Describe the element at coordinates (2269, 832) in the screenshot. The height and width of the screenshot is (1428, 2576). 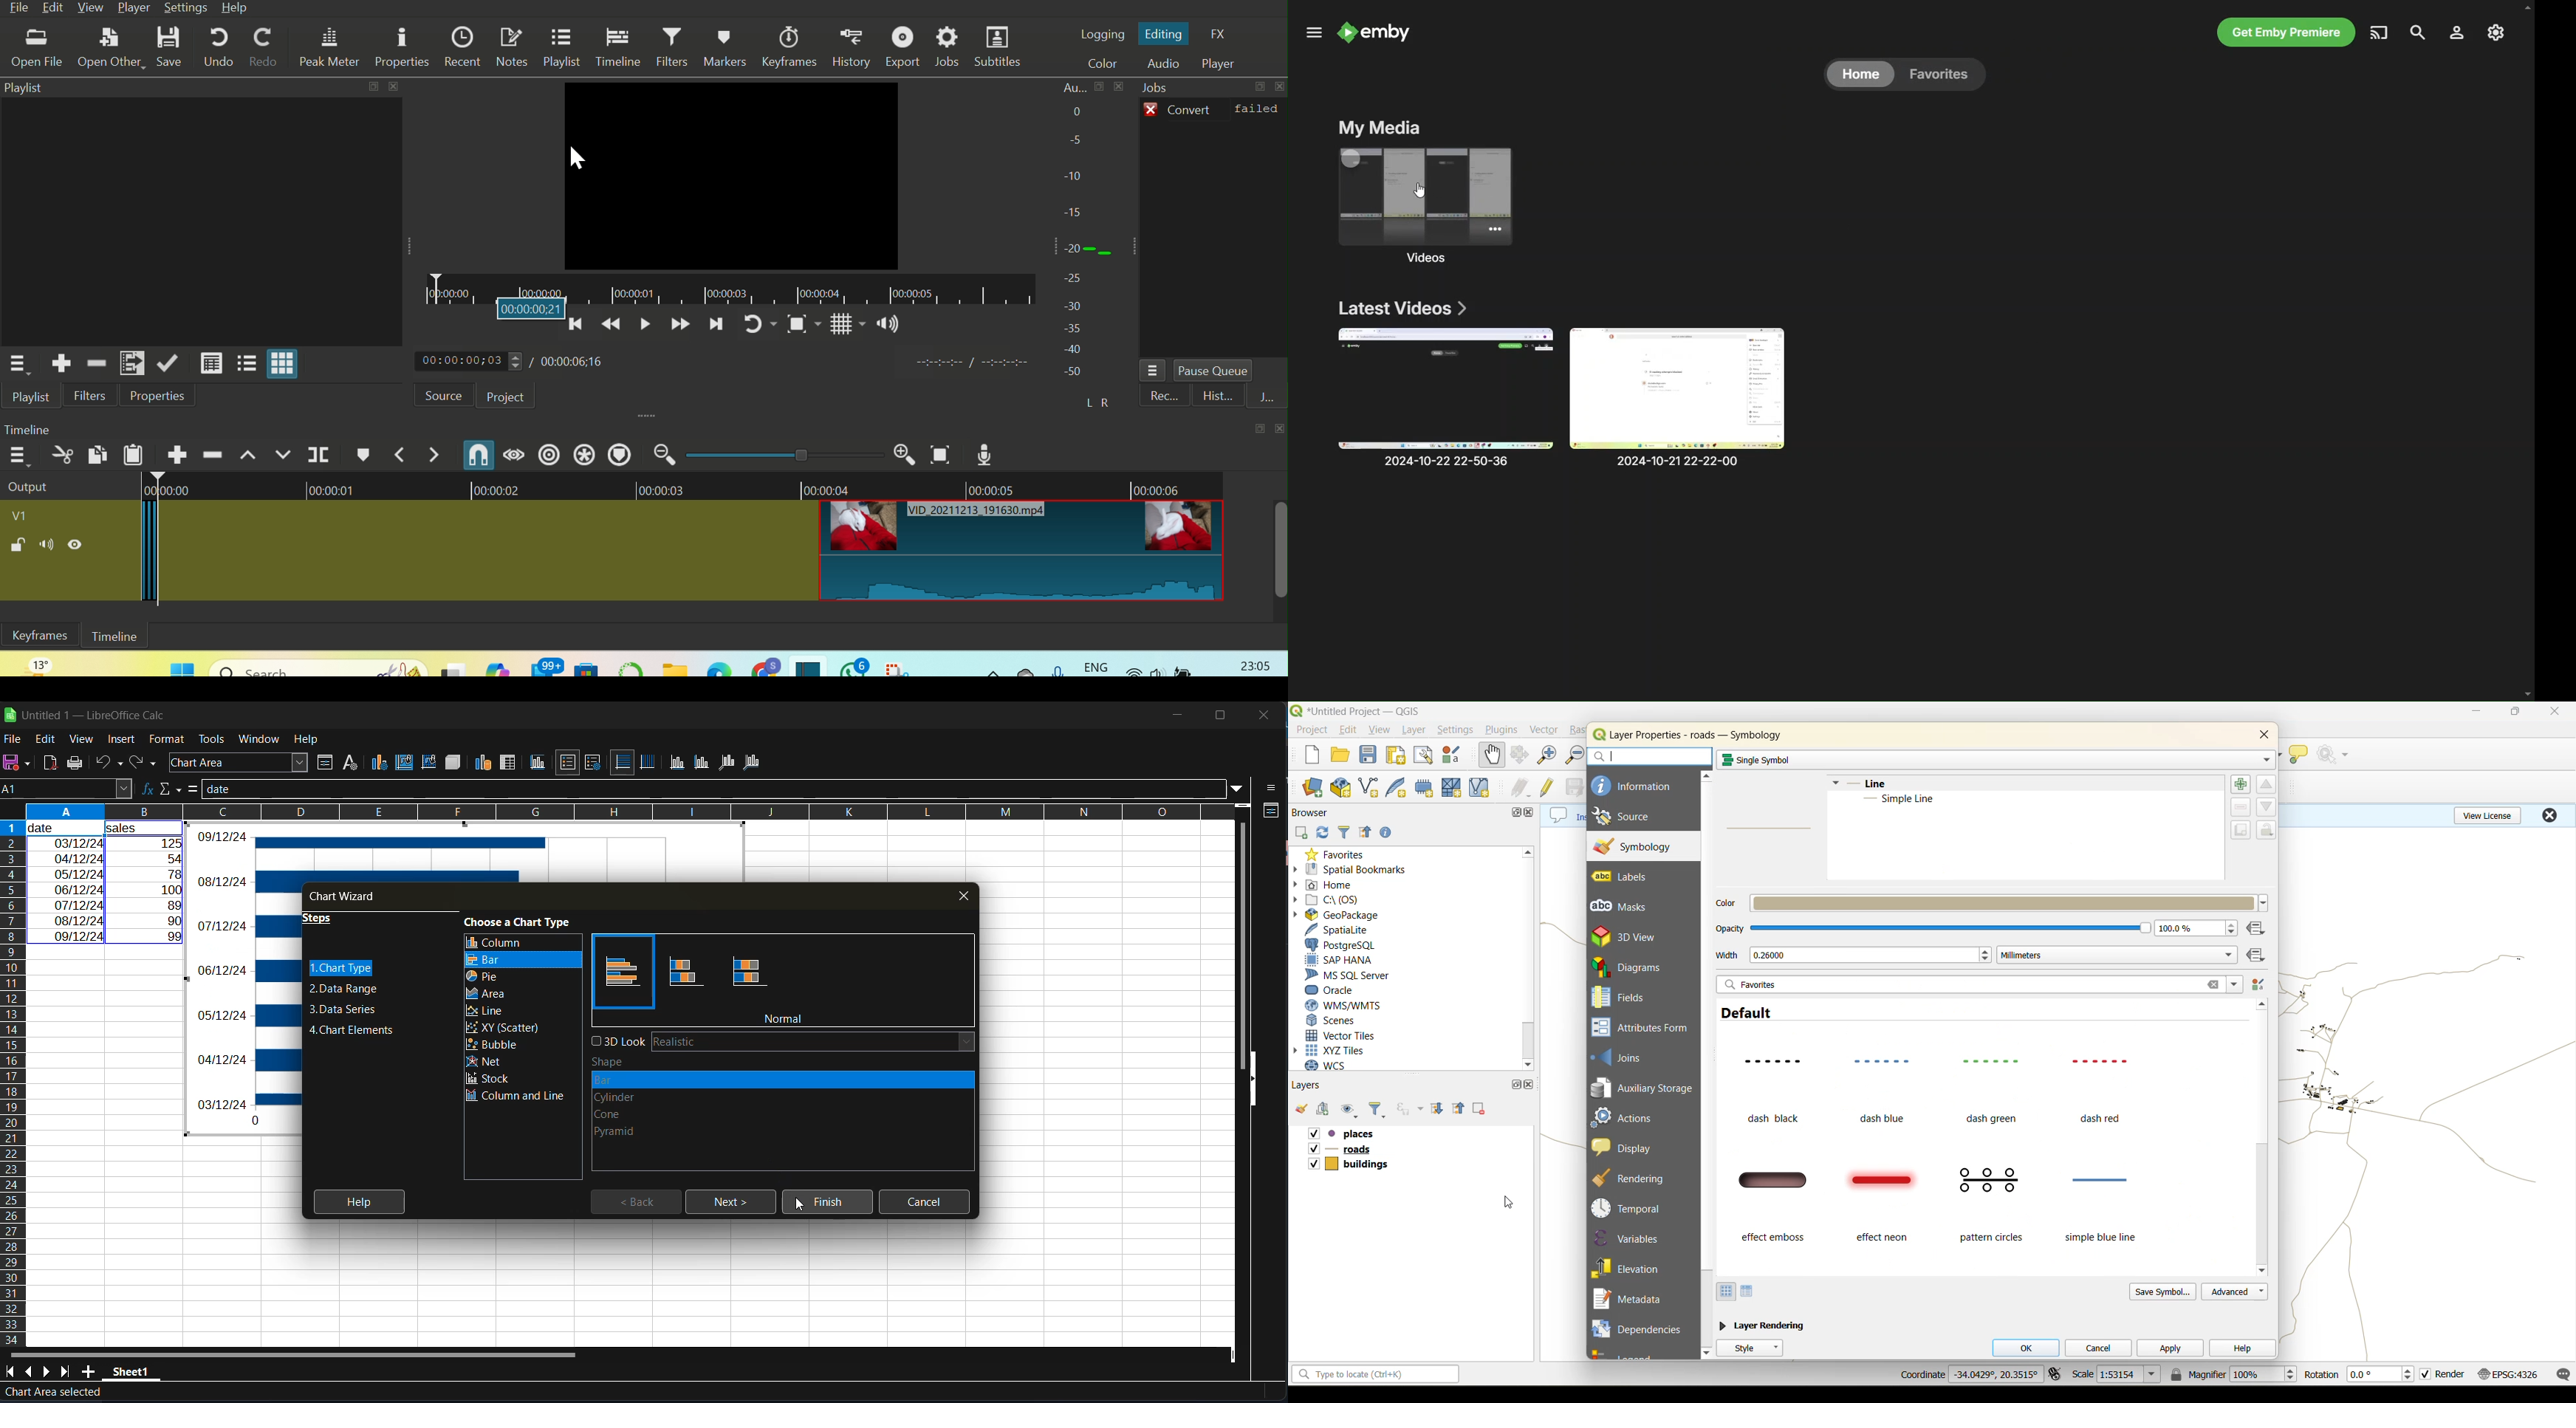
I see `lock symbol layers color` at that location.